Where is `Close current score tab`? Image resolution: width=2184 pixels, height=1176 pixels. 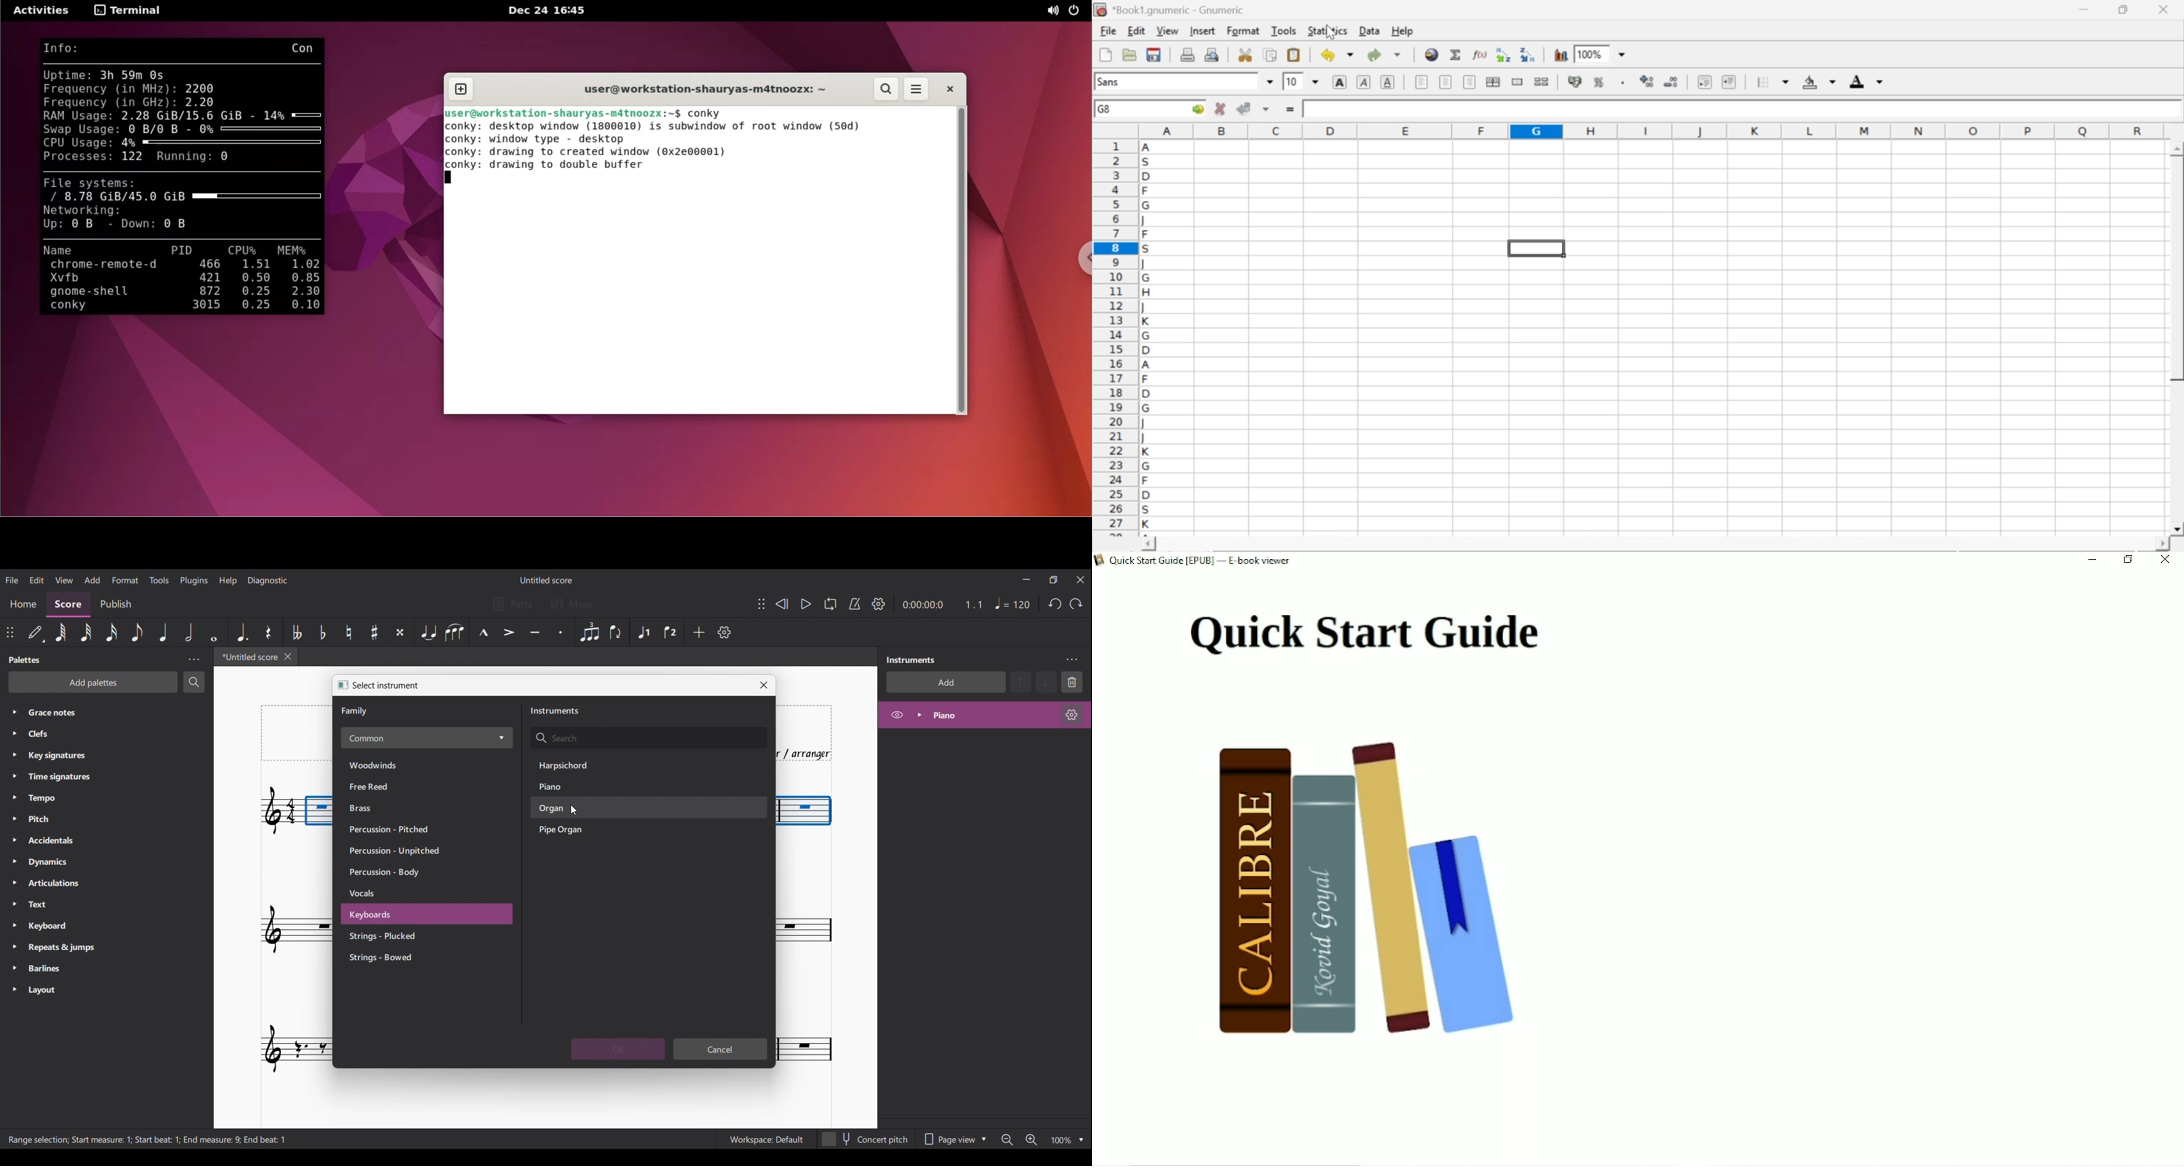
Close current score tab is located at coordinates (288, 657).